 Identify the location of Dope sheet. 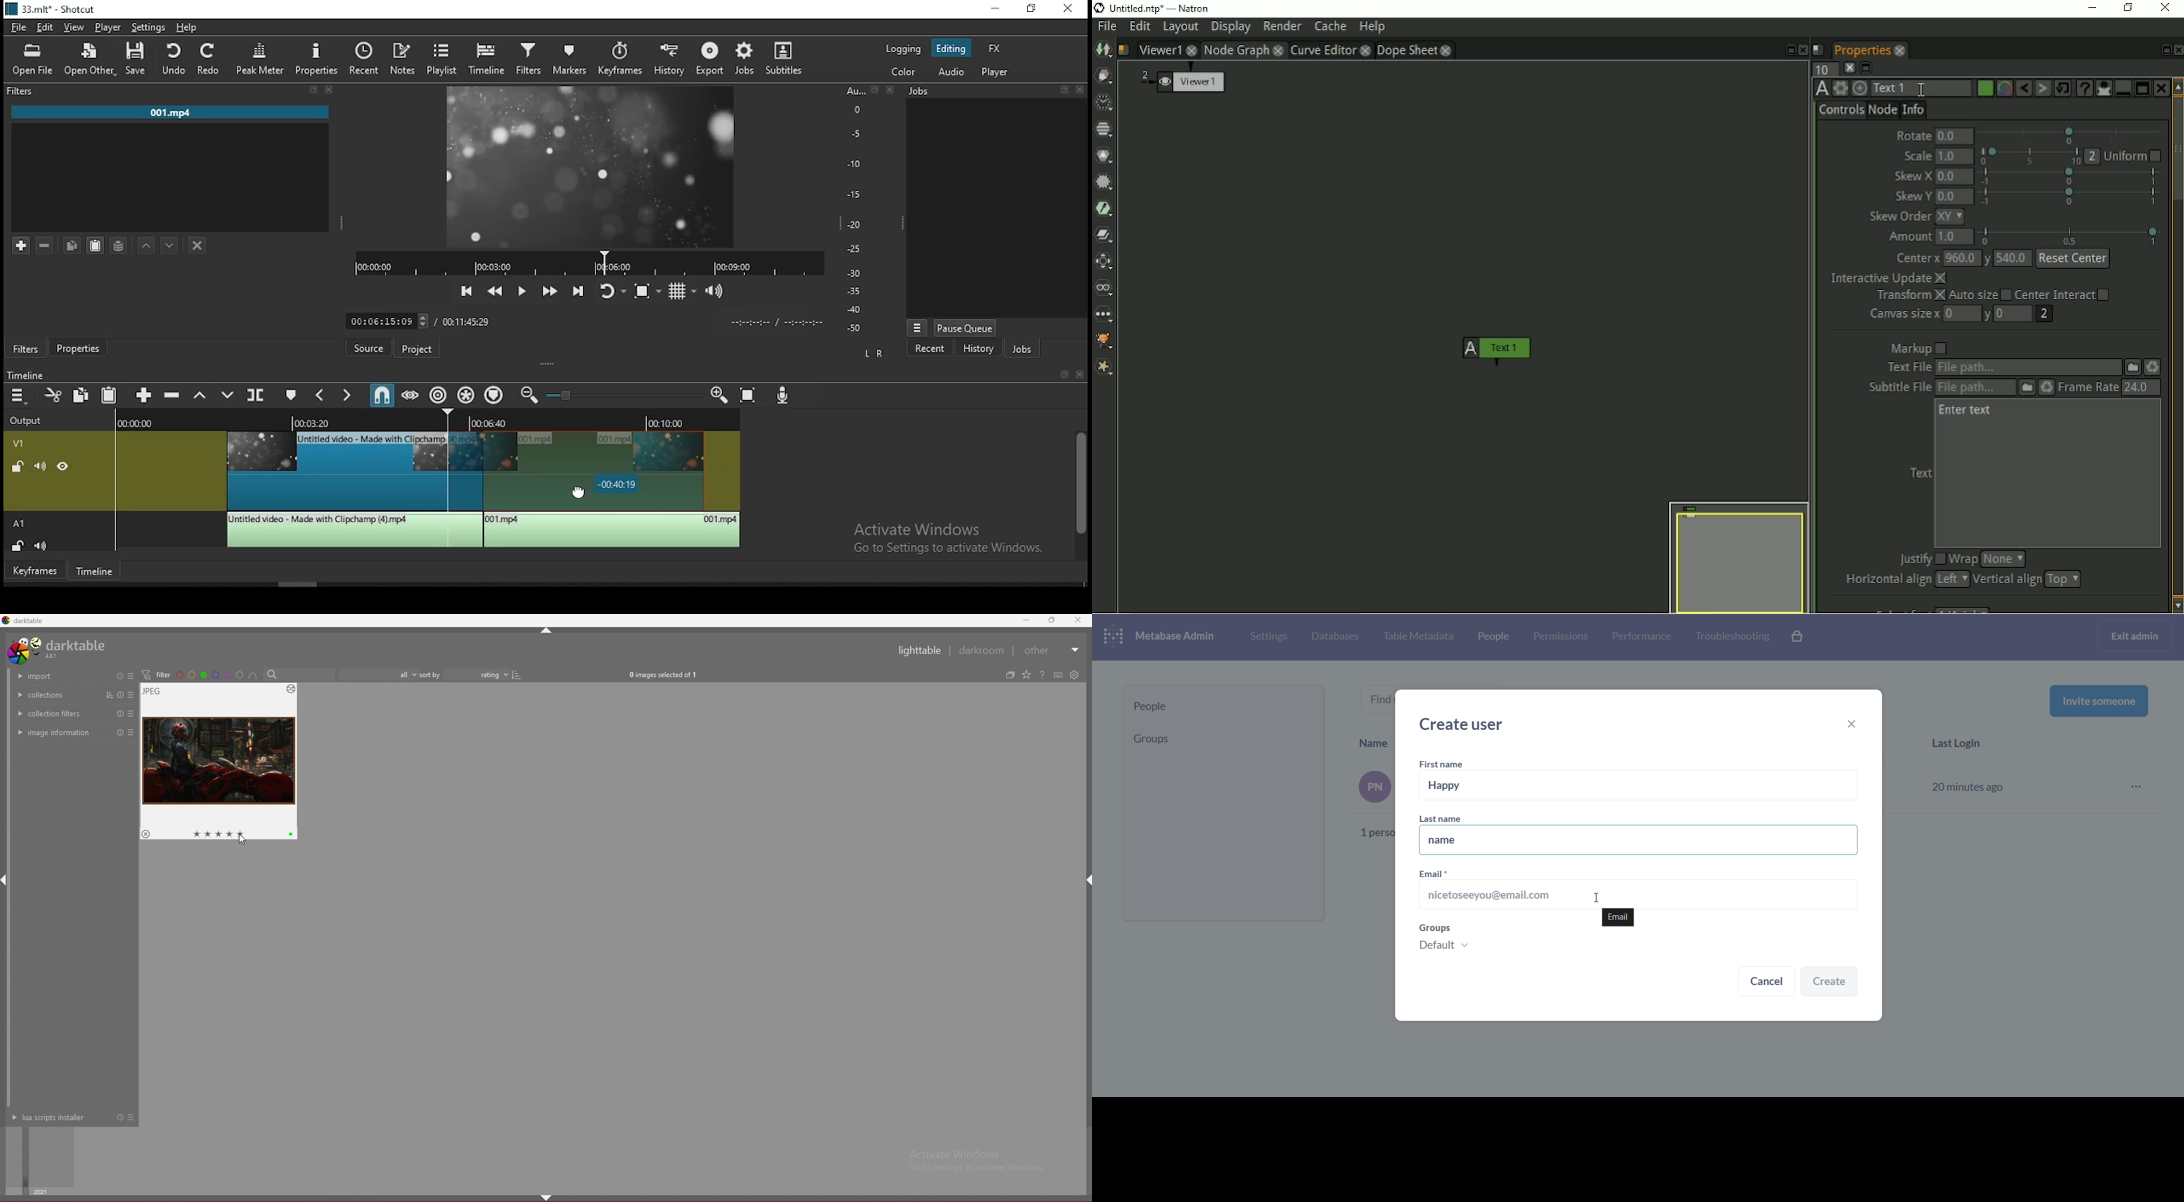
(1407, 51).